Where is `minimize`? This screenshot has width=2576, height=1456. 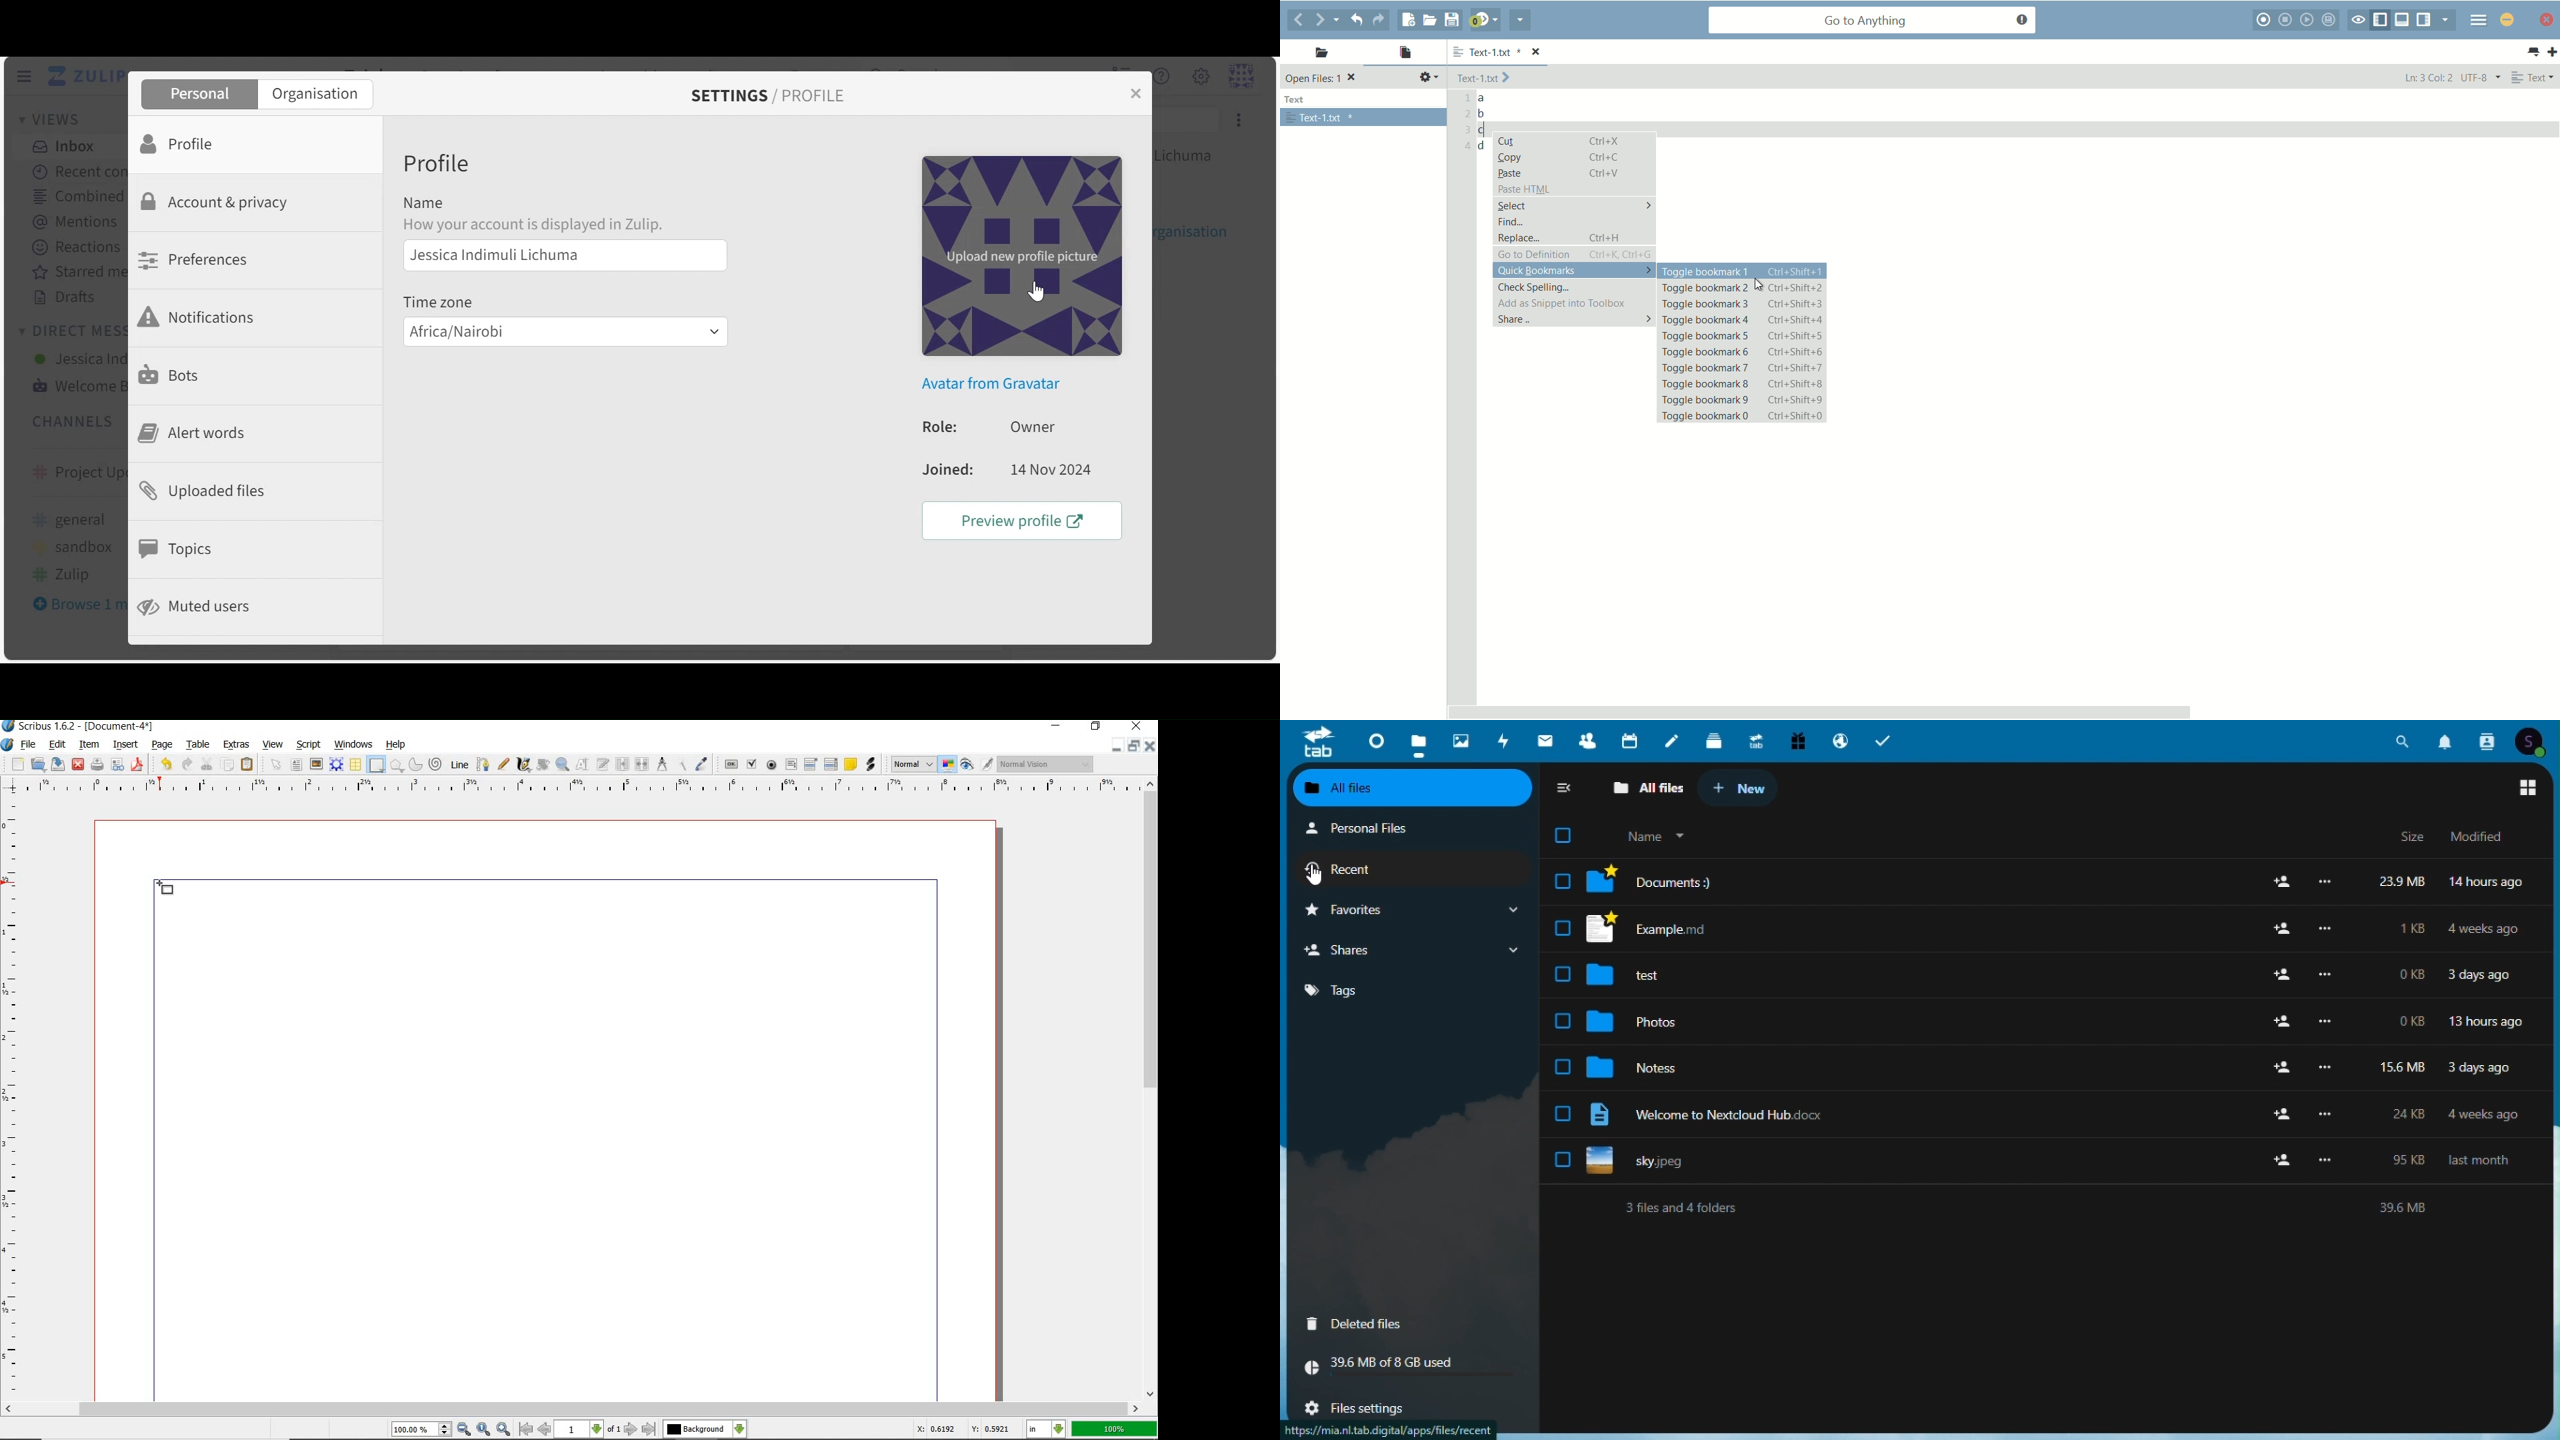 minimize is located at coordinates (1057, 726).